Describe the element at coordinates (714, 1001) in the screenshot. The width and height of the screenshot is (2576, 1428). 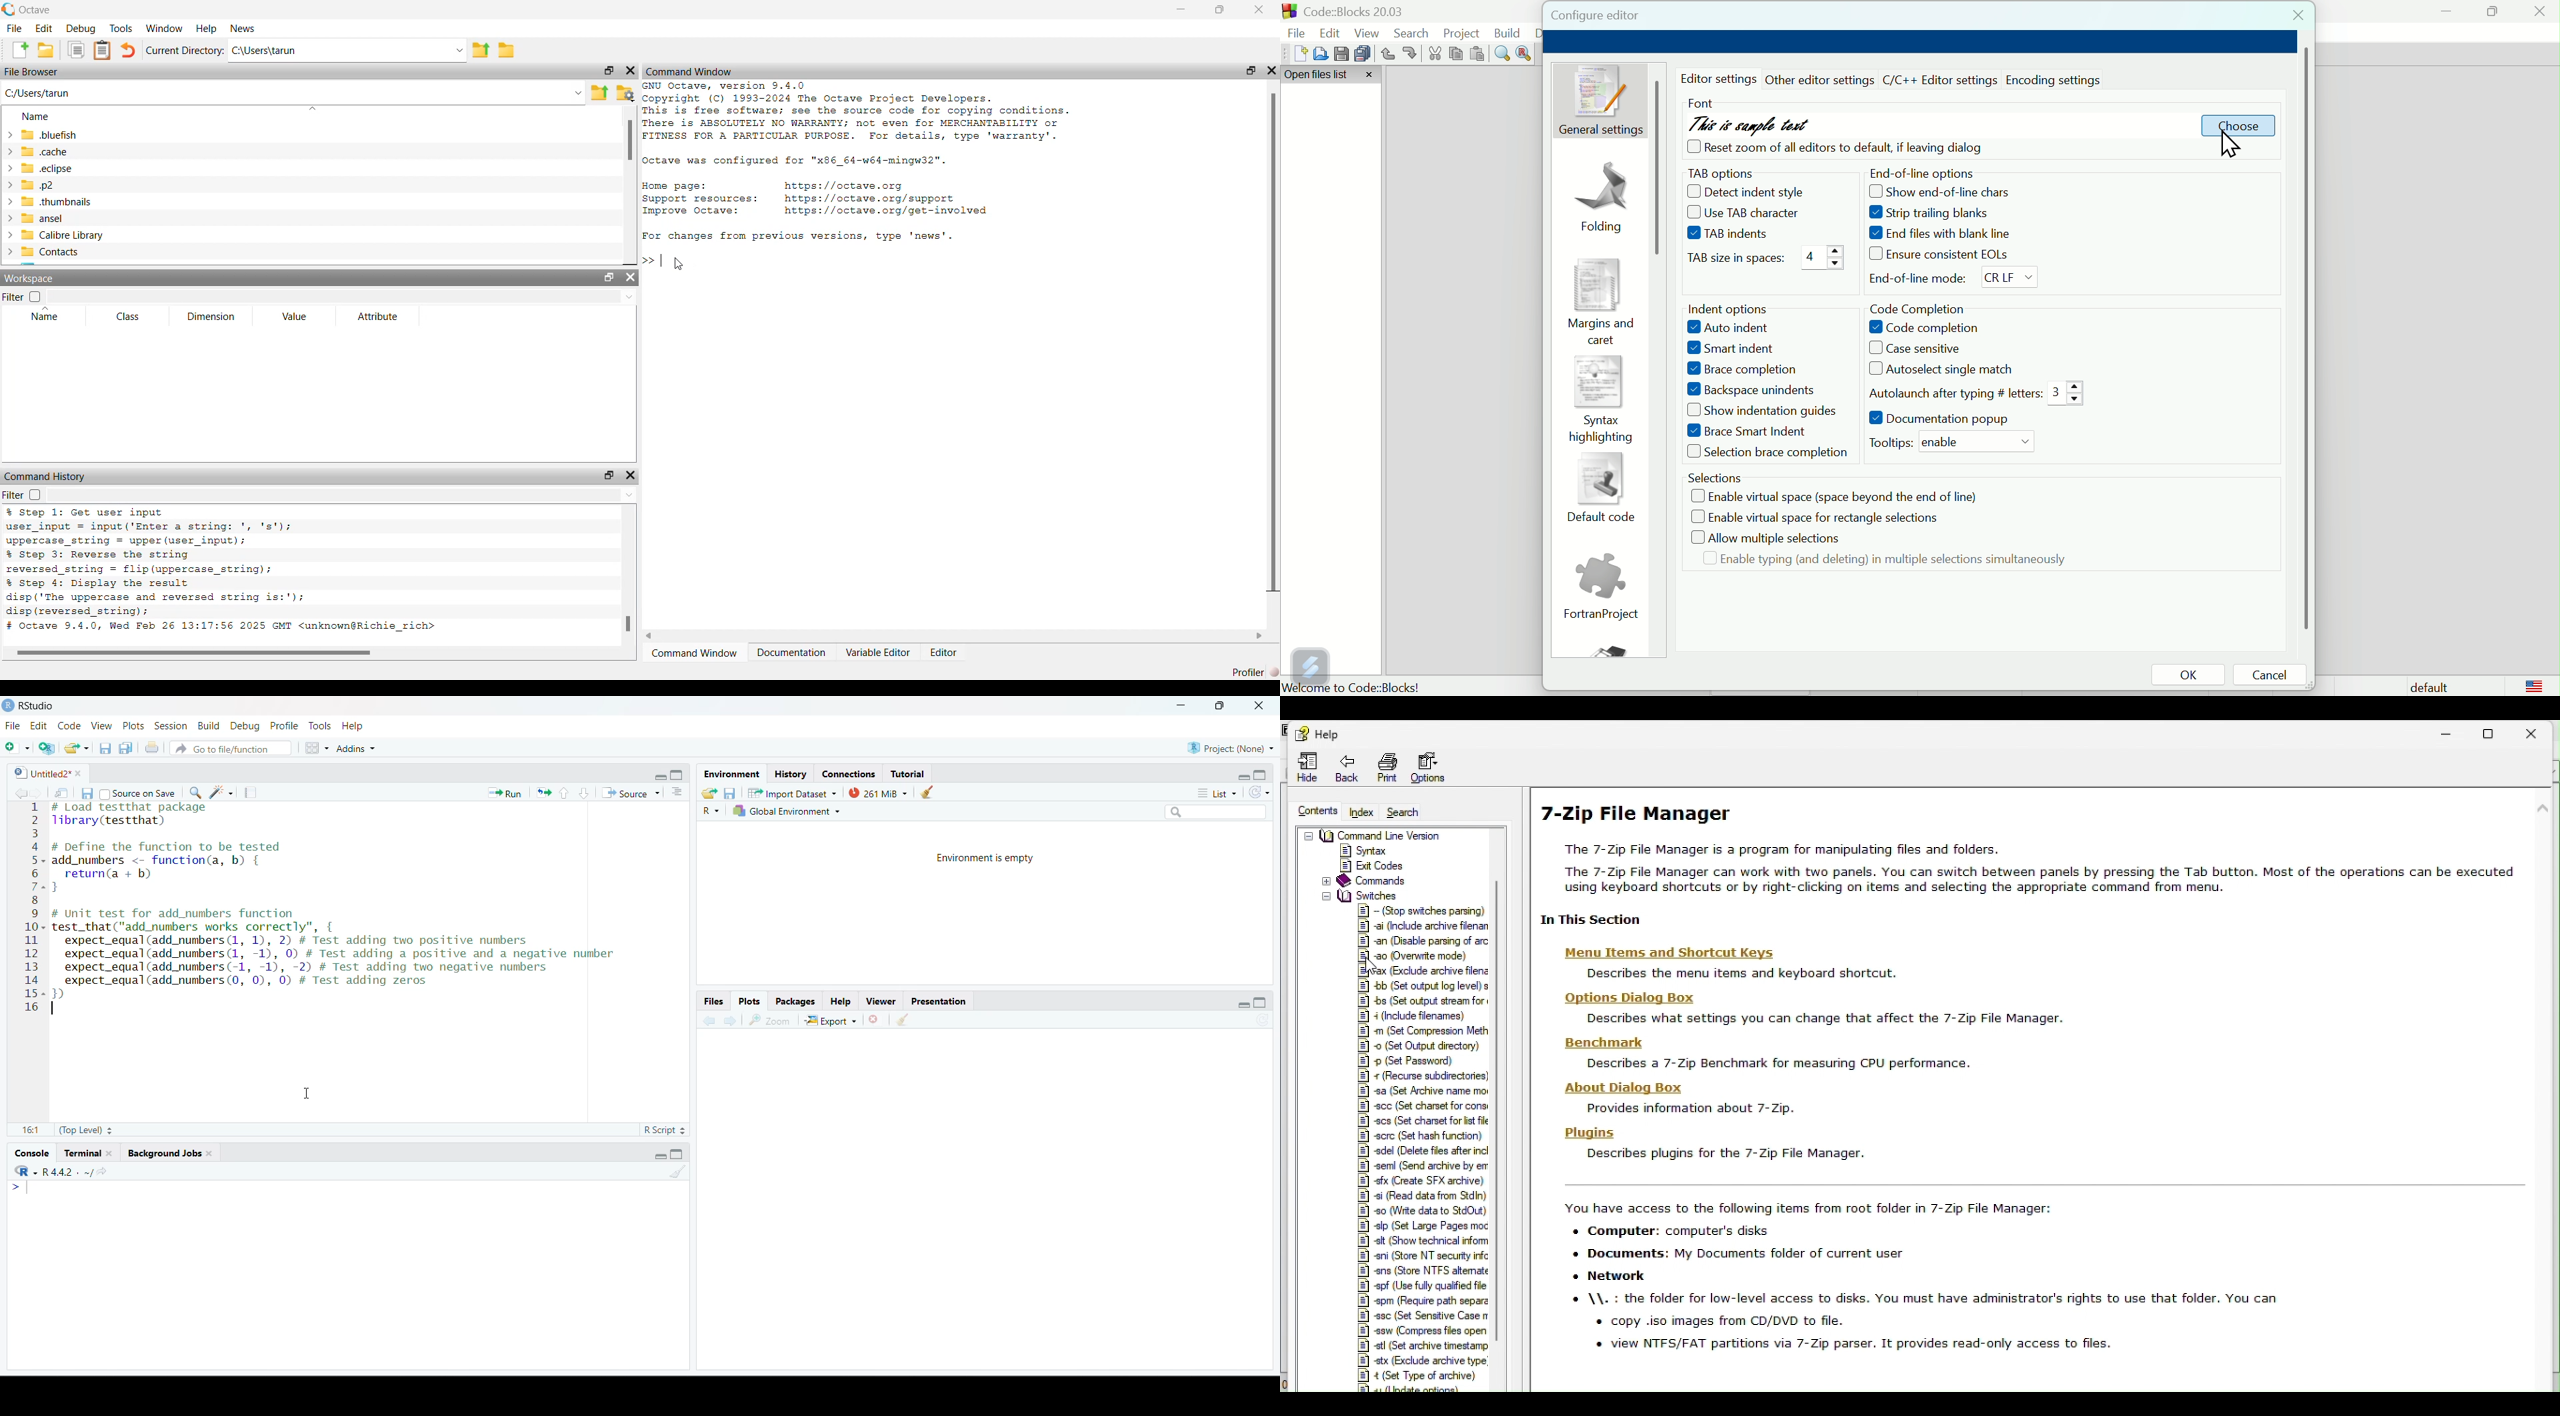
I see `Files` at that location.